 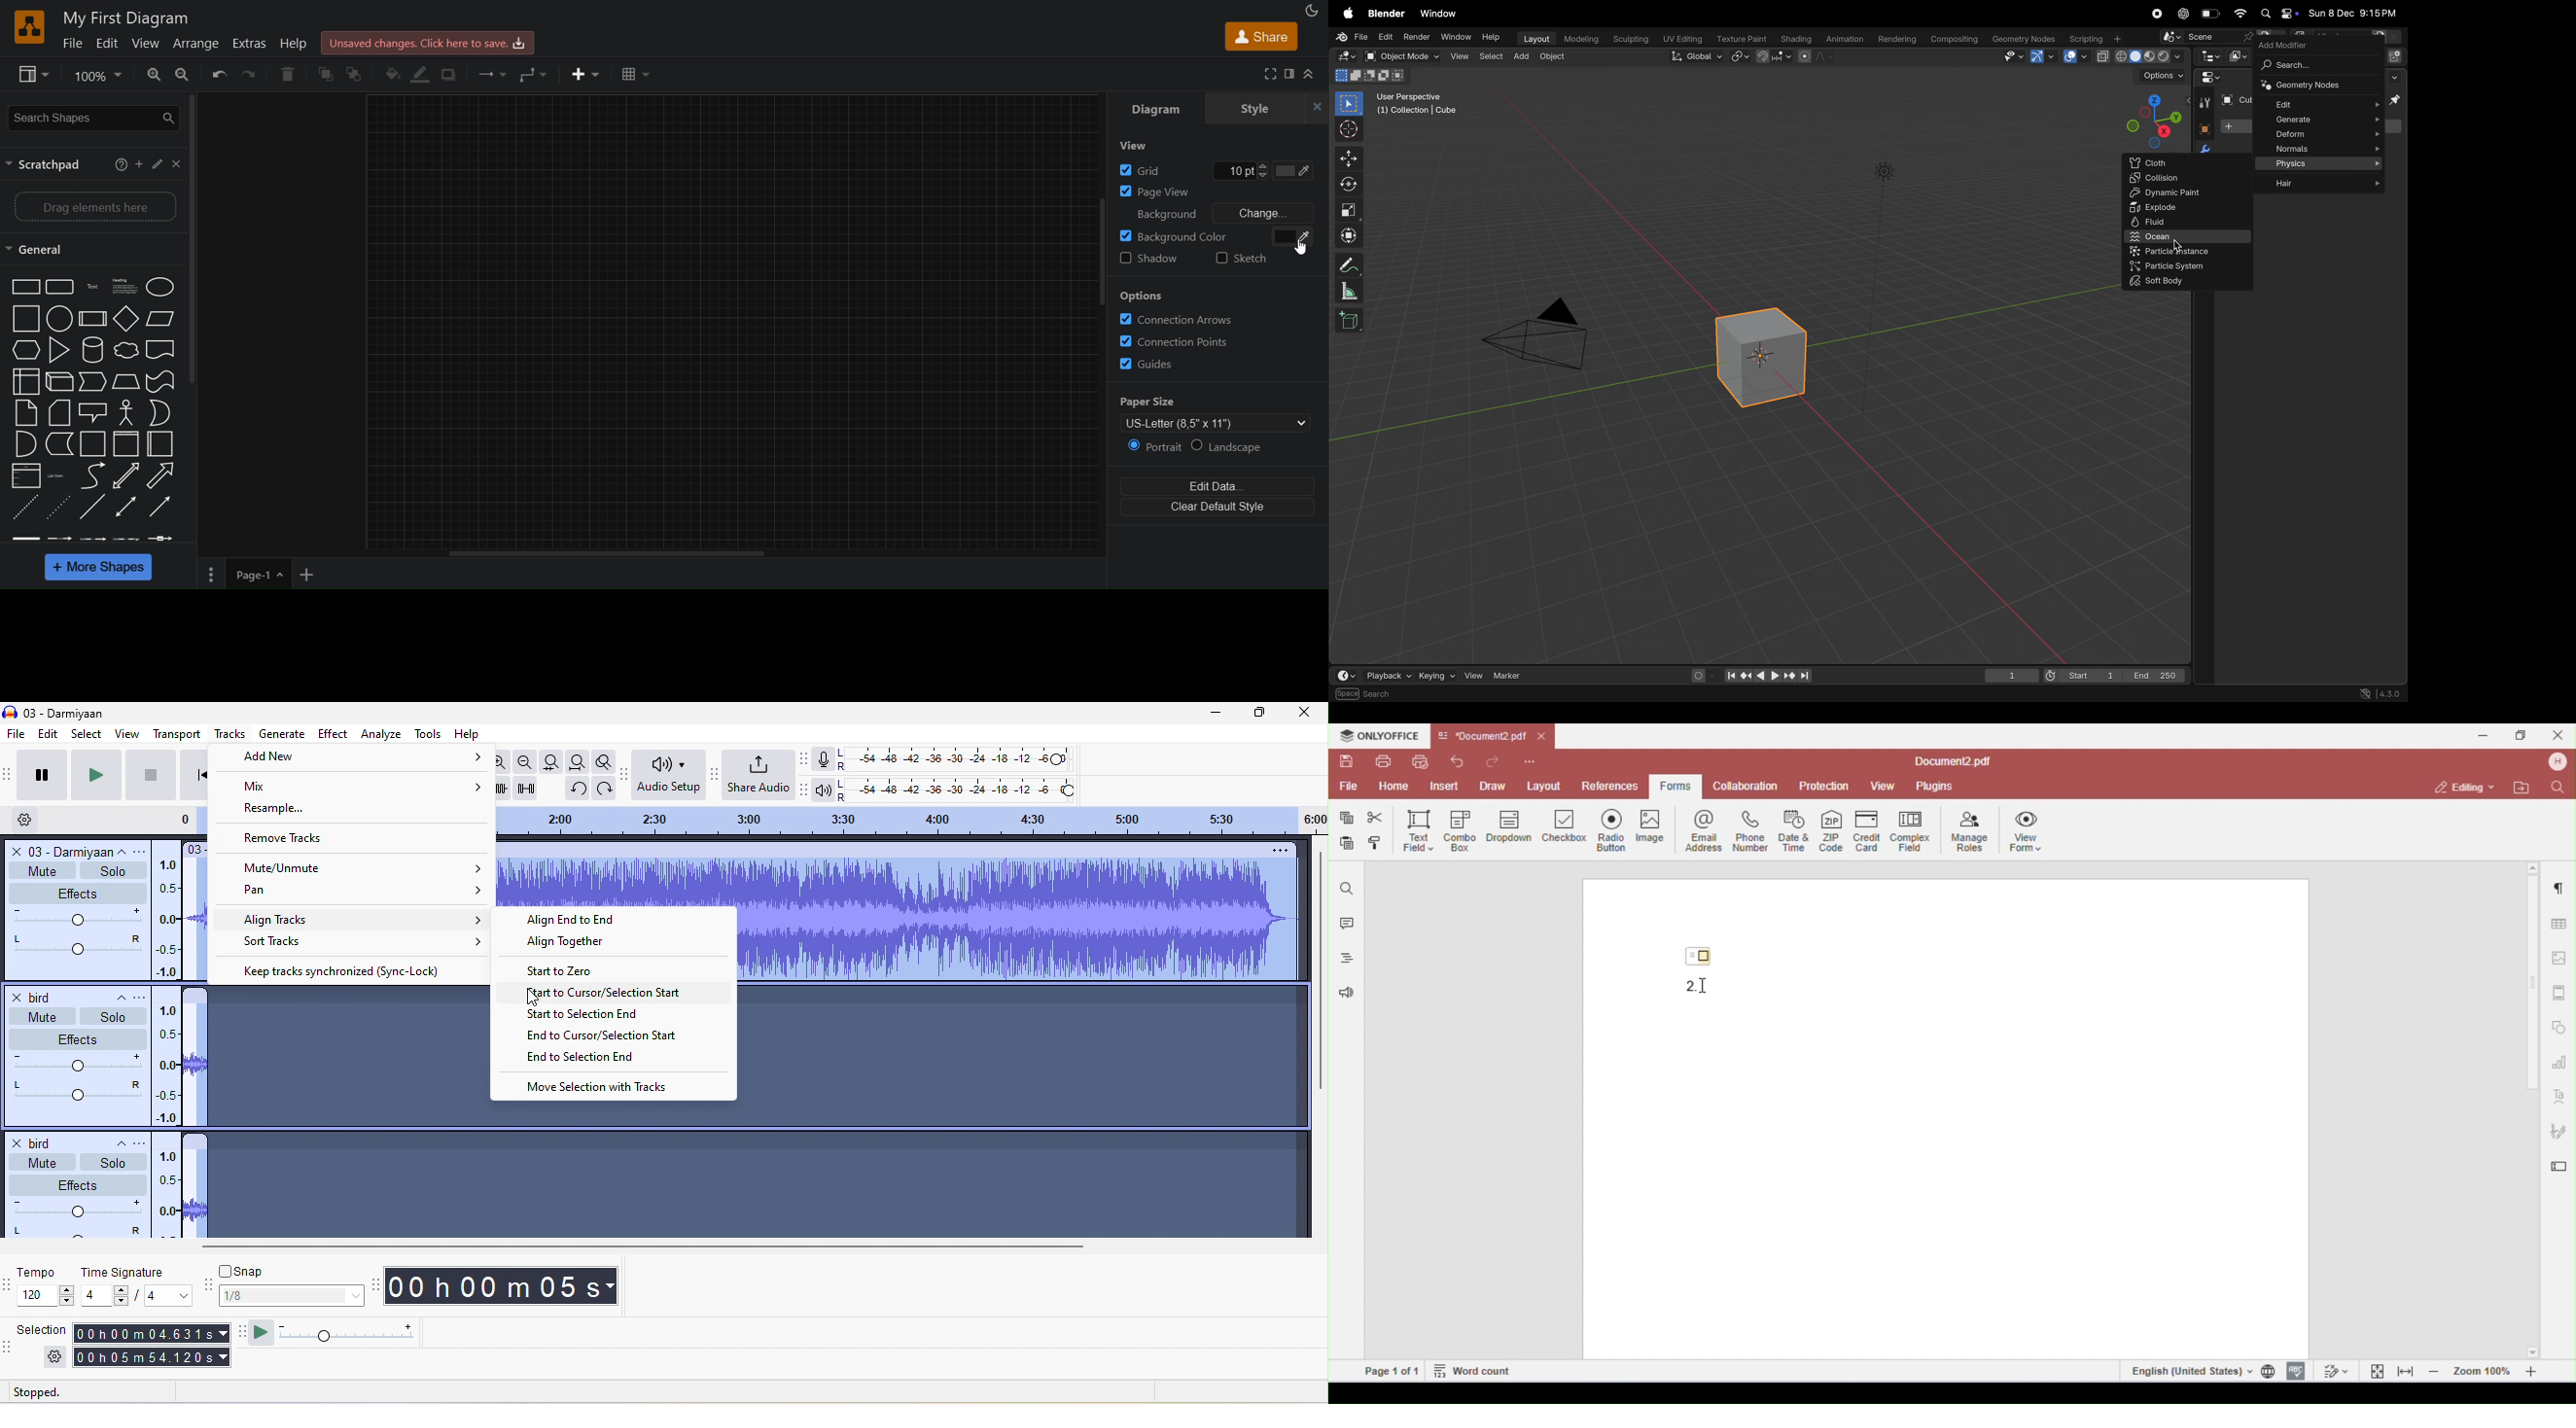 I want to click on paericle instance, so click(x=2189, y=252).